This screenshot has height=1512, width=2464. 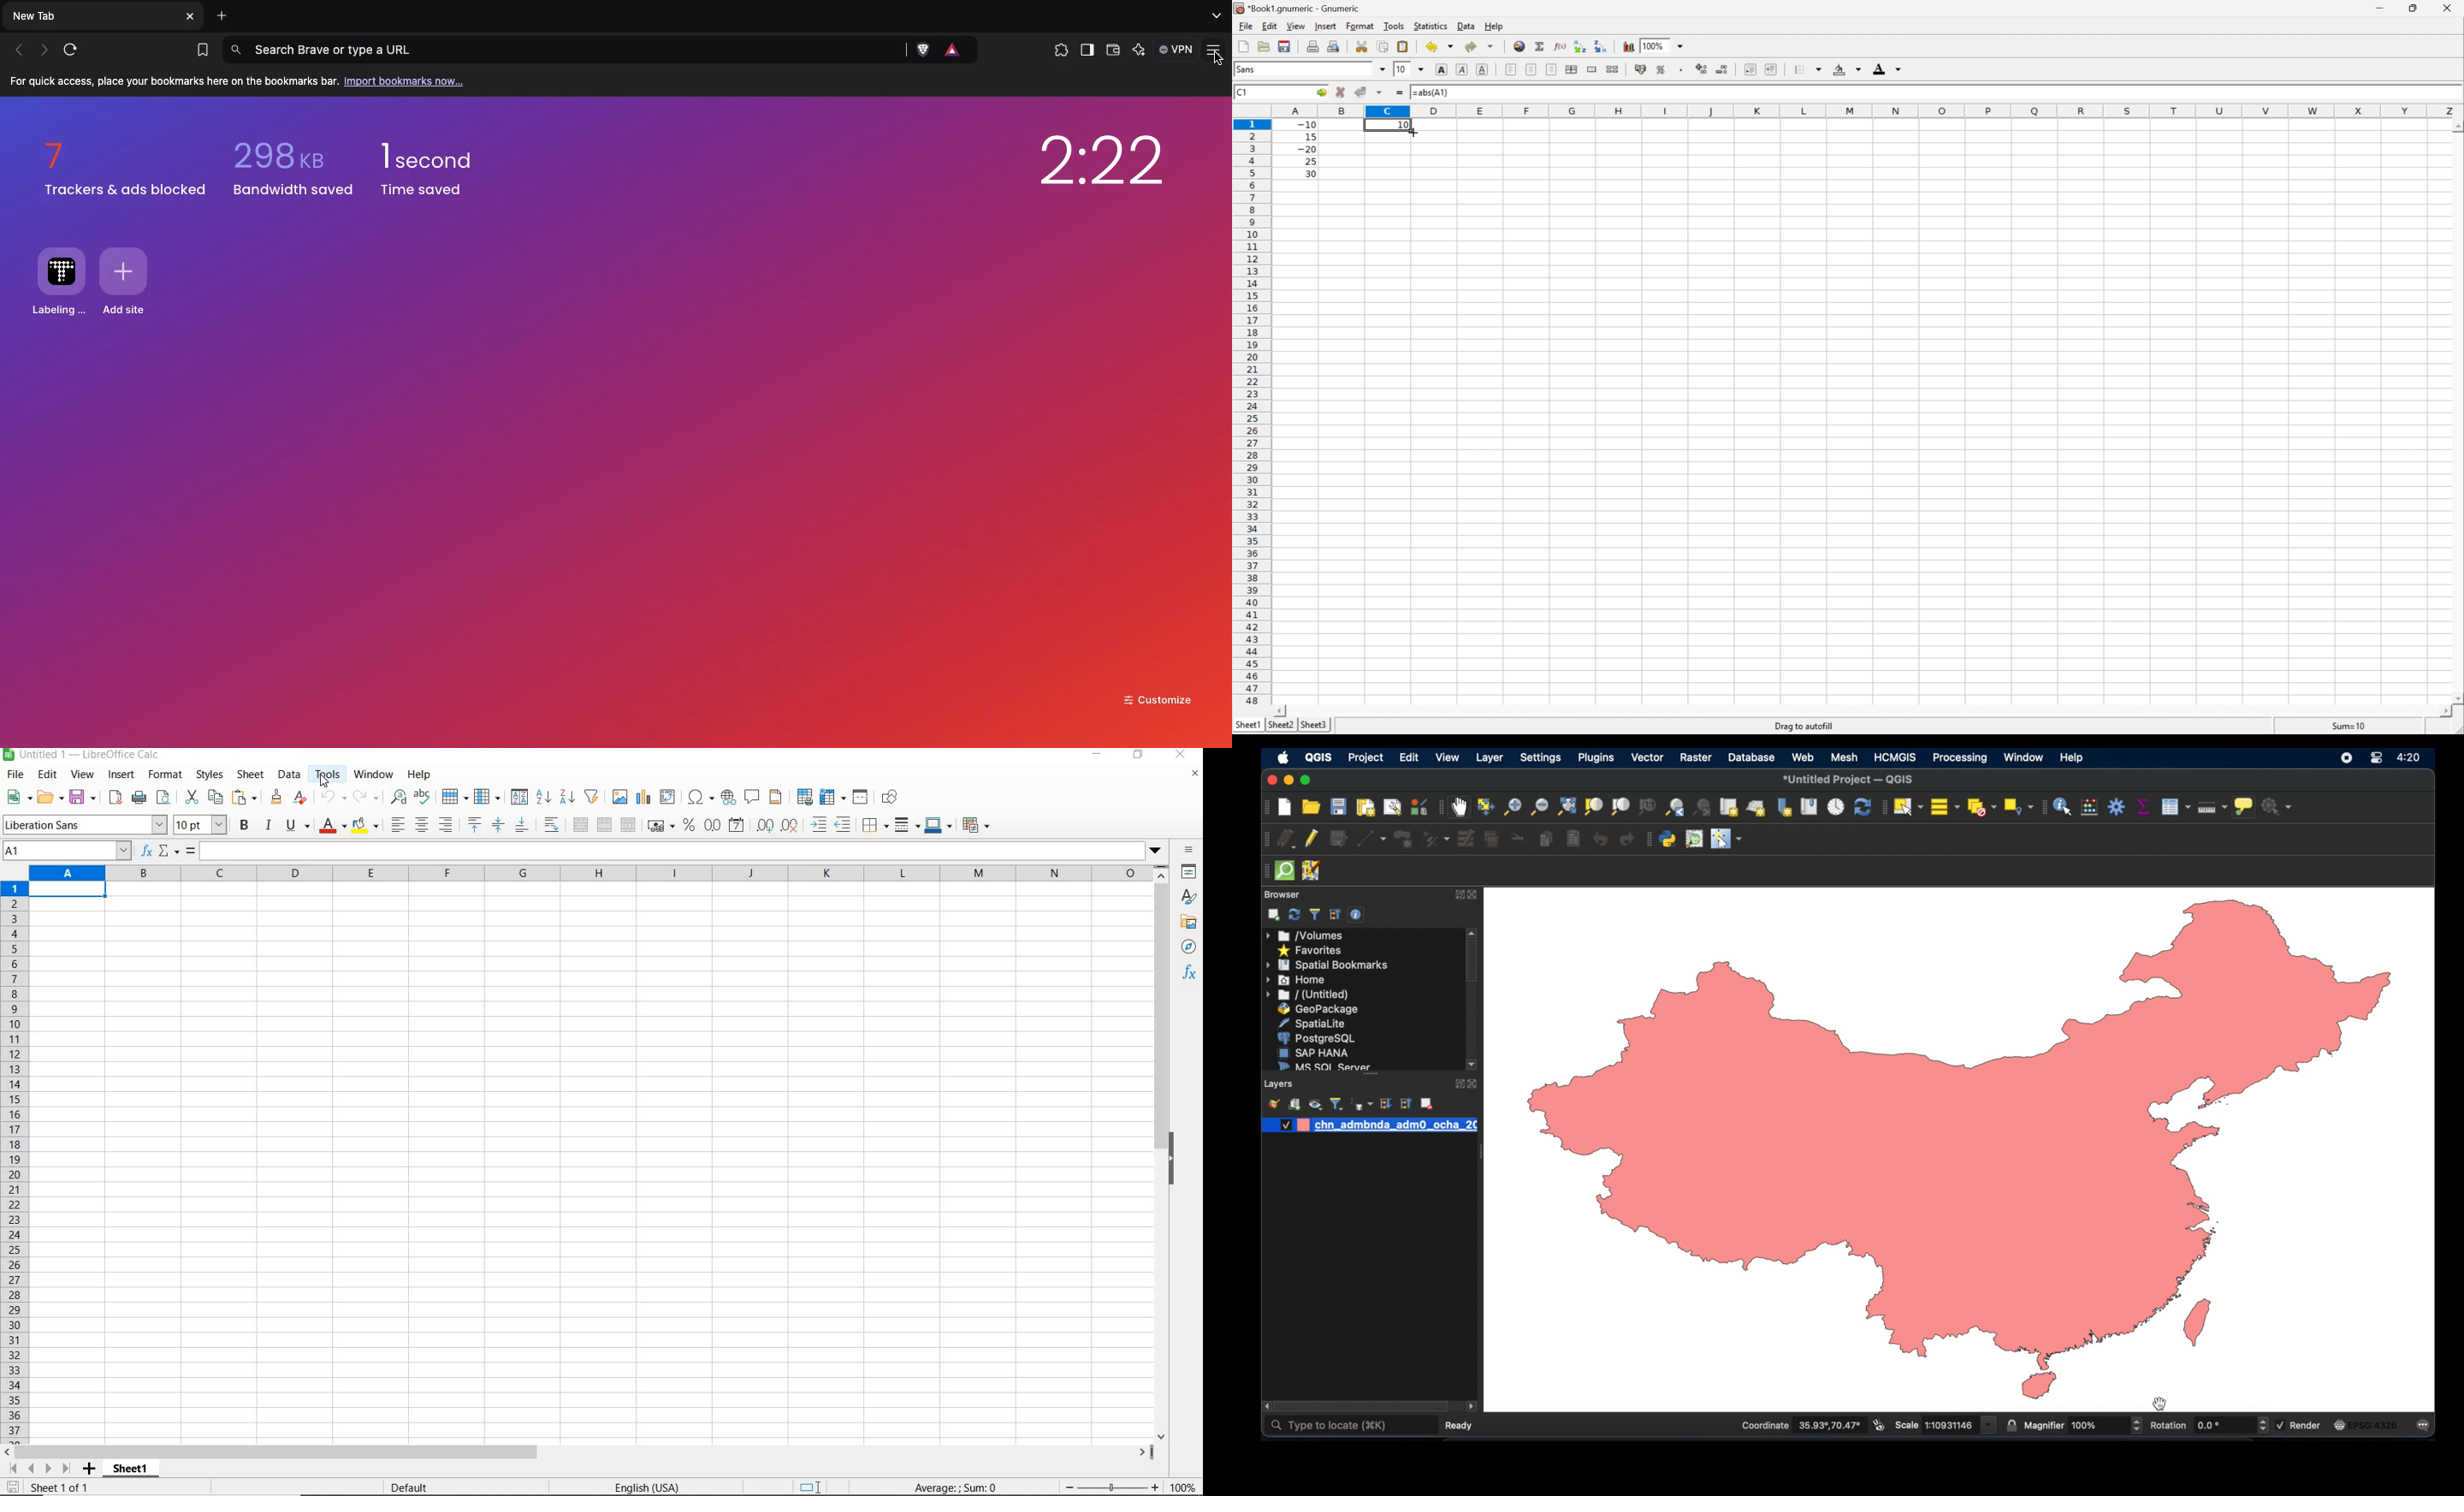 I want to click on plugins toolbar, so click(x=1647, y=838).